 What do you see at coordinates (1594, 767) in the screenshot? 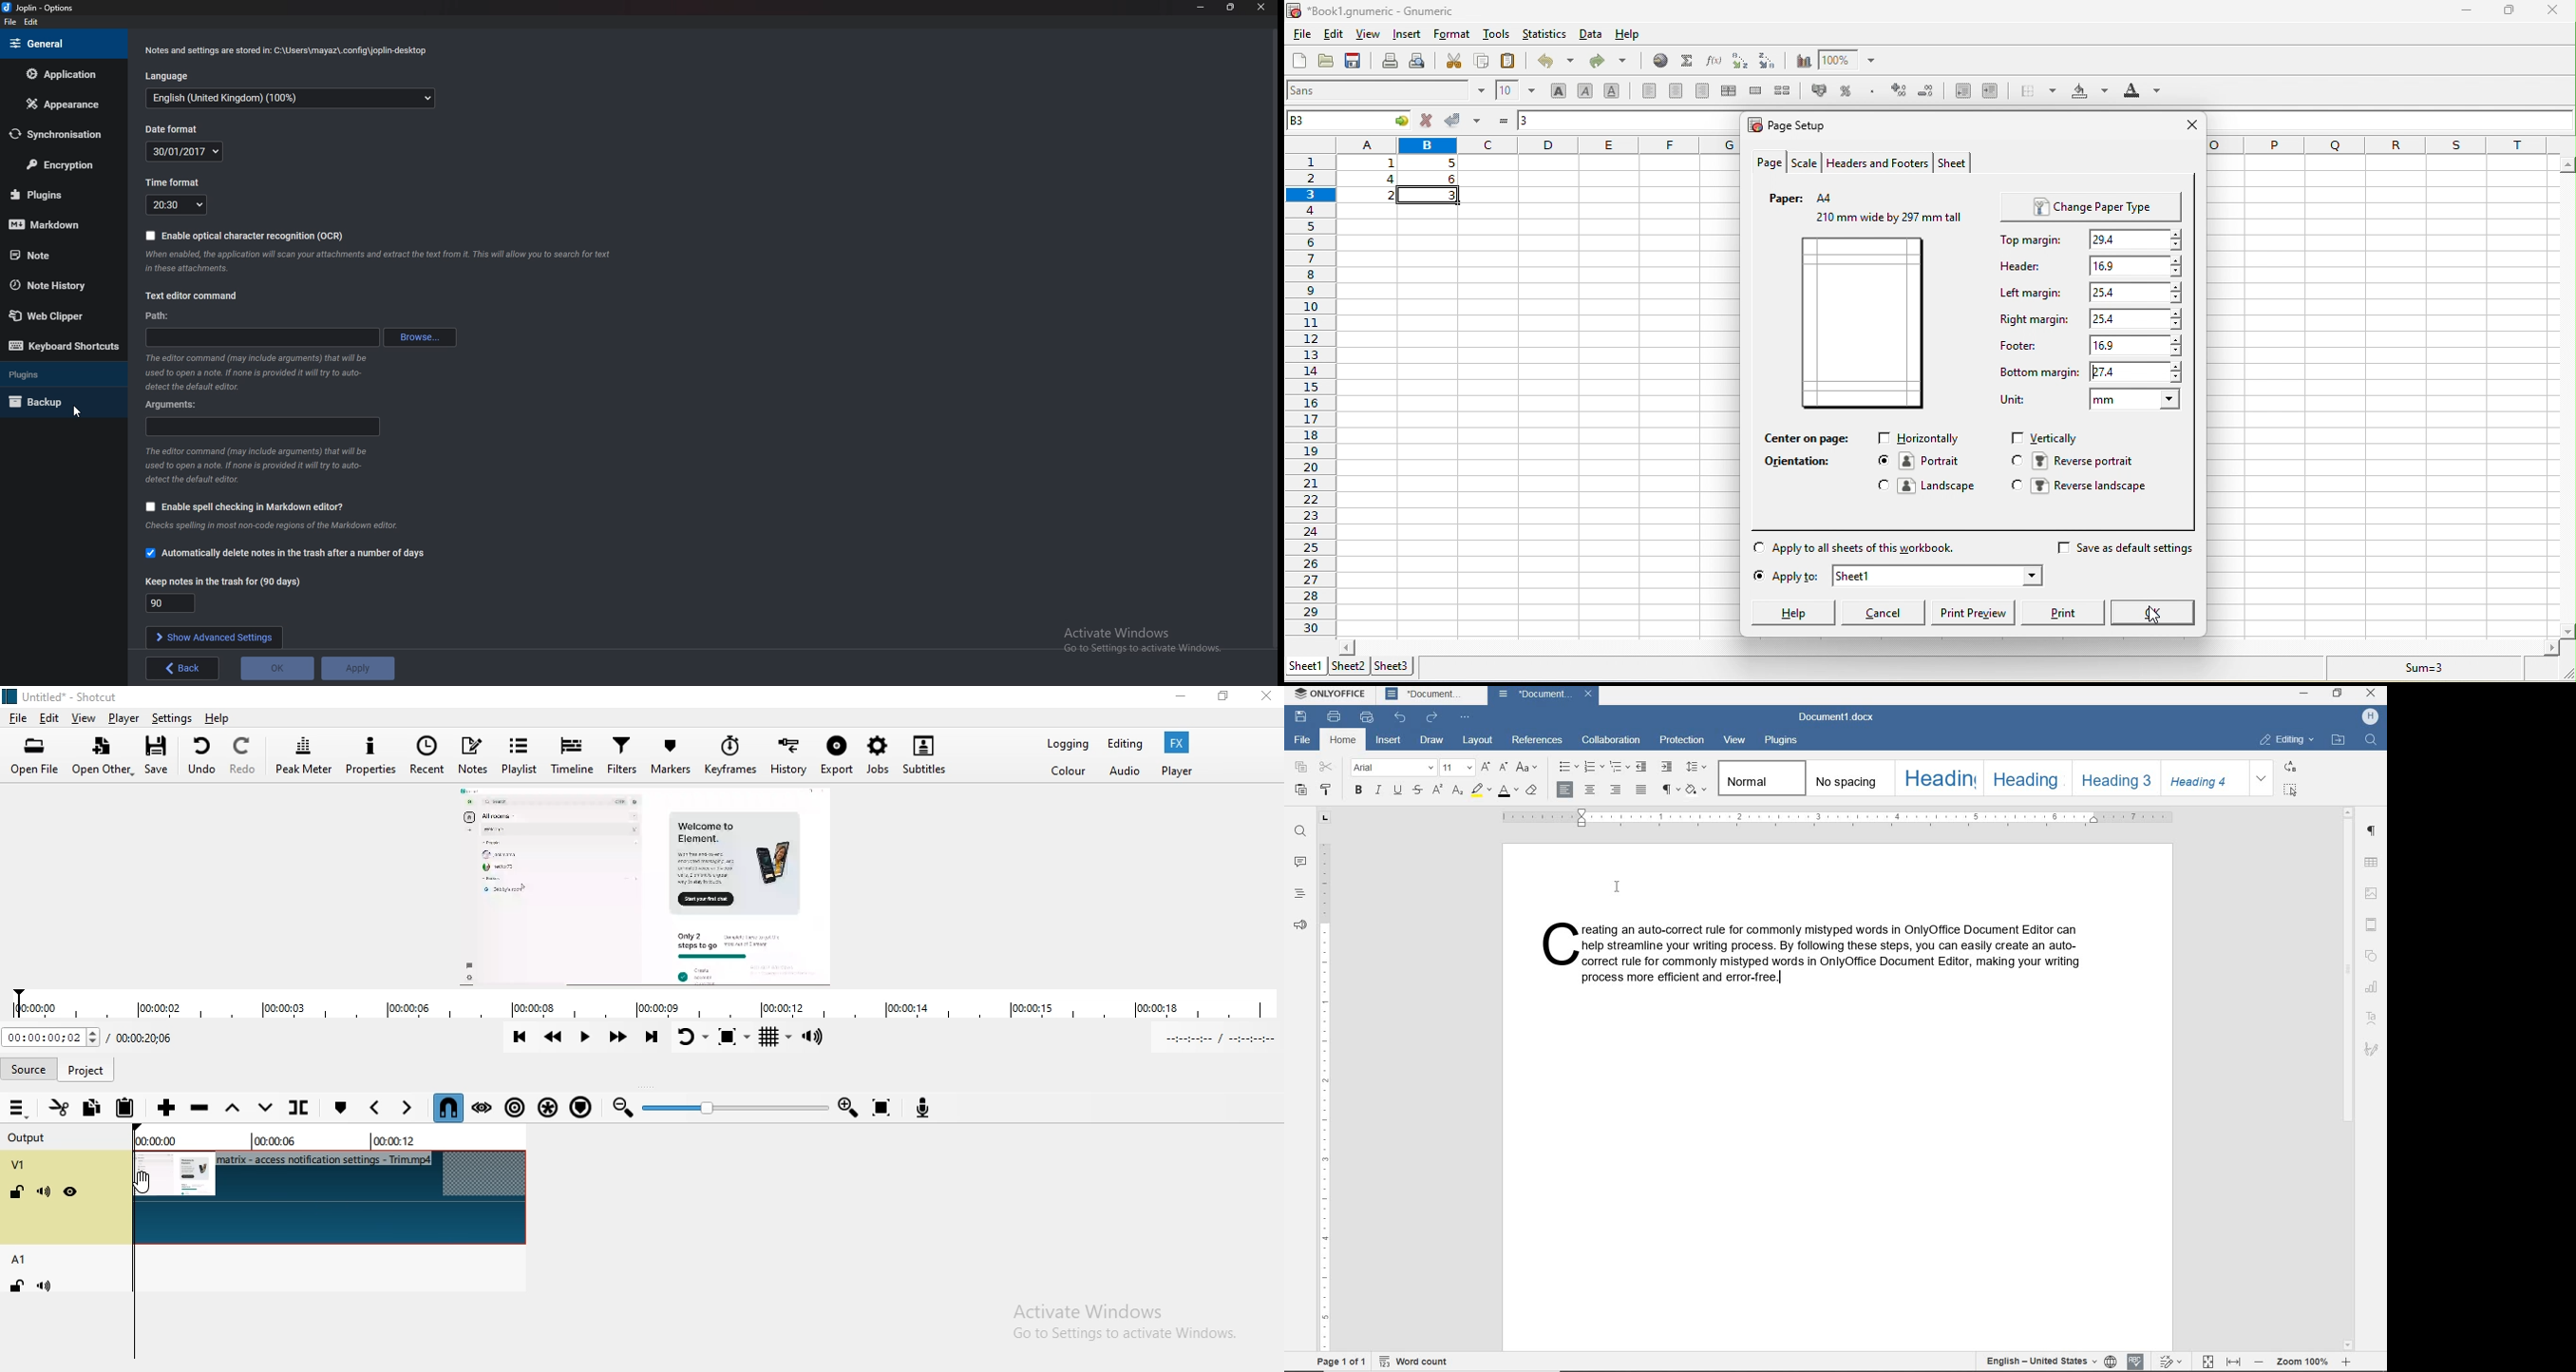
I see `NUMBERING` at bounding box center [1594, 767].